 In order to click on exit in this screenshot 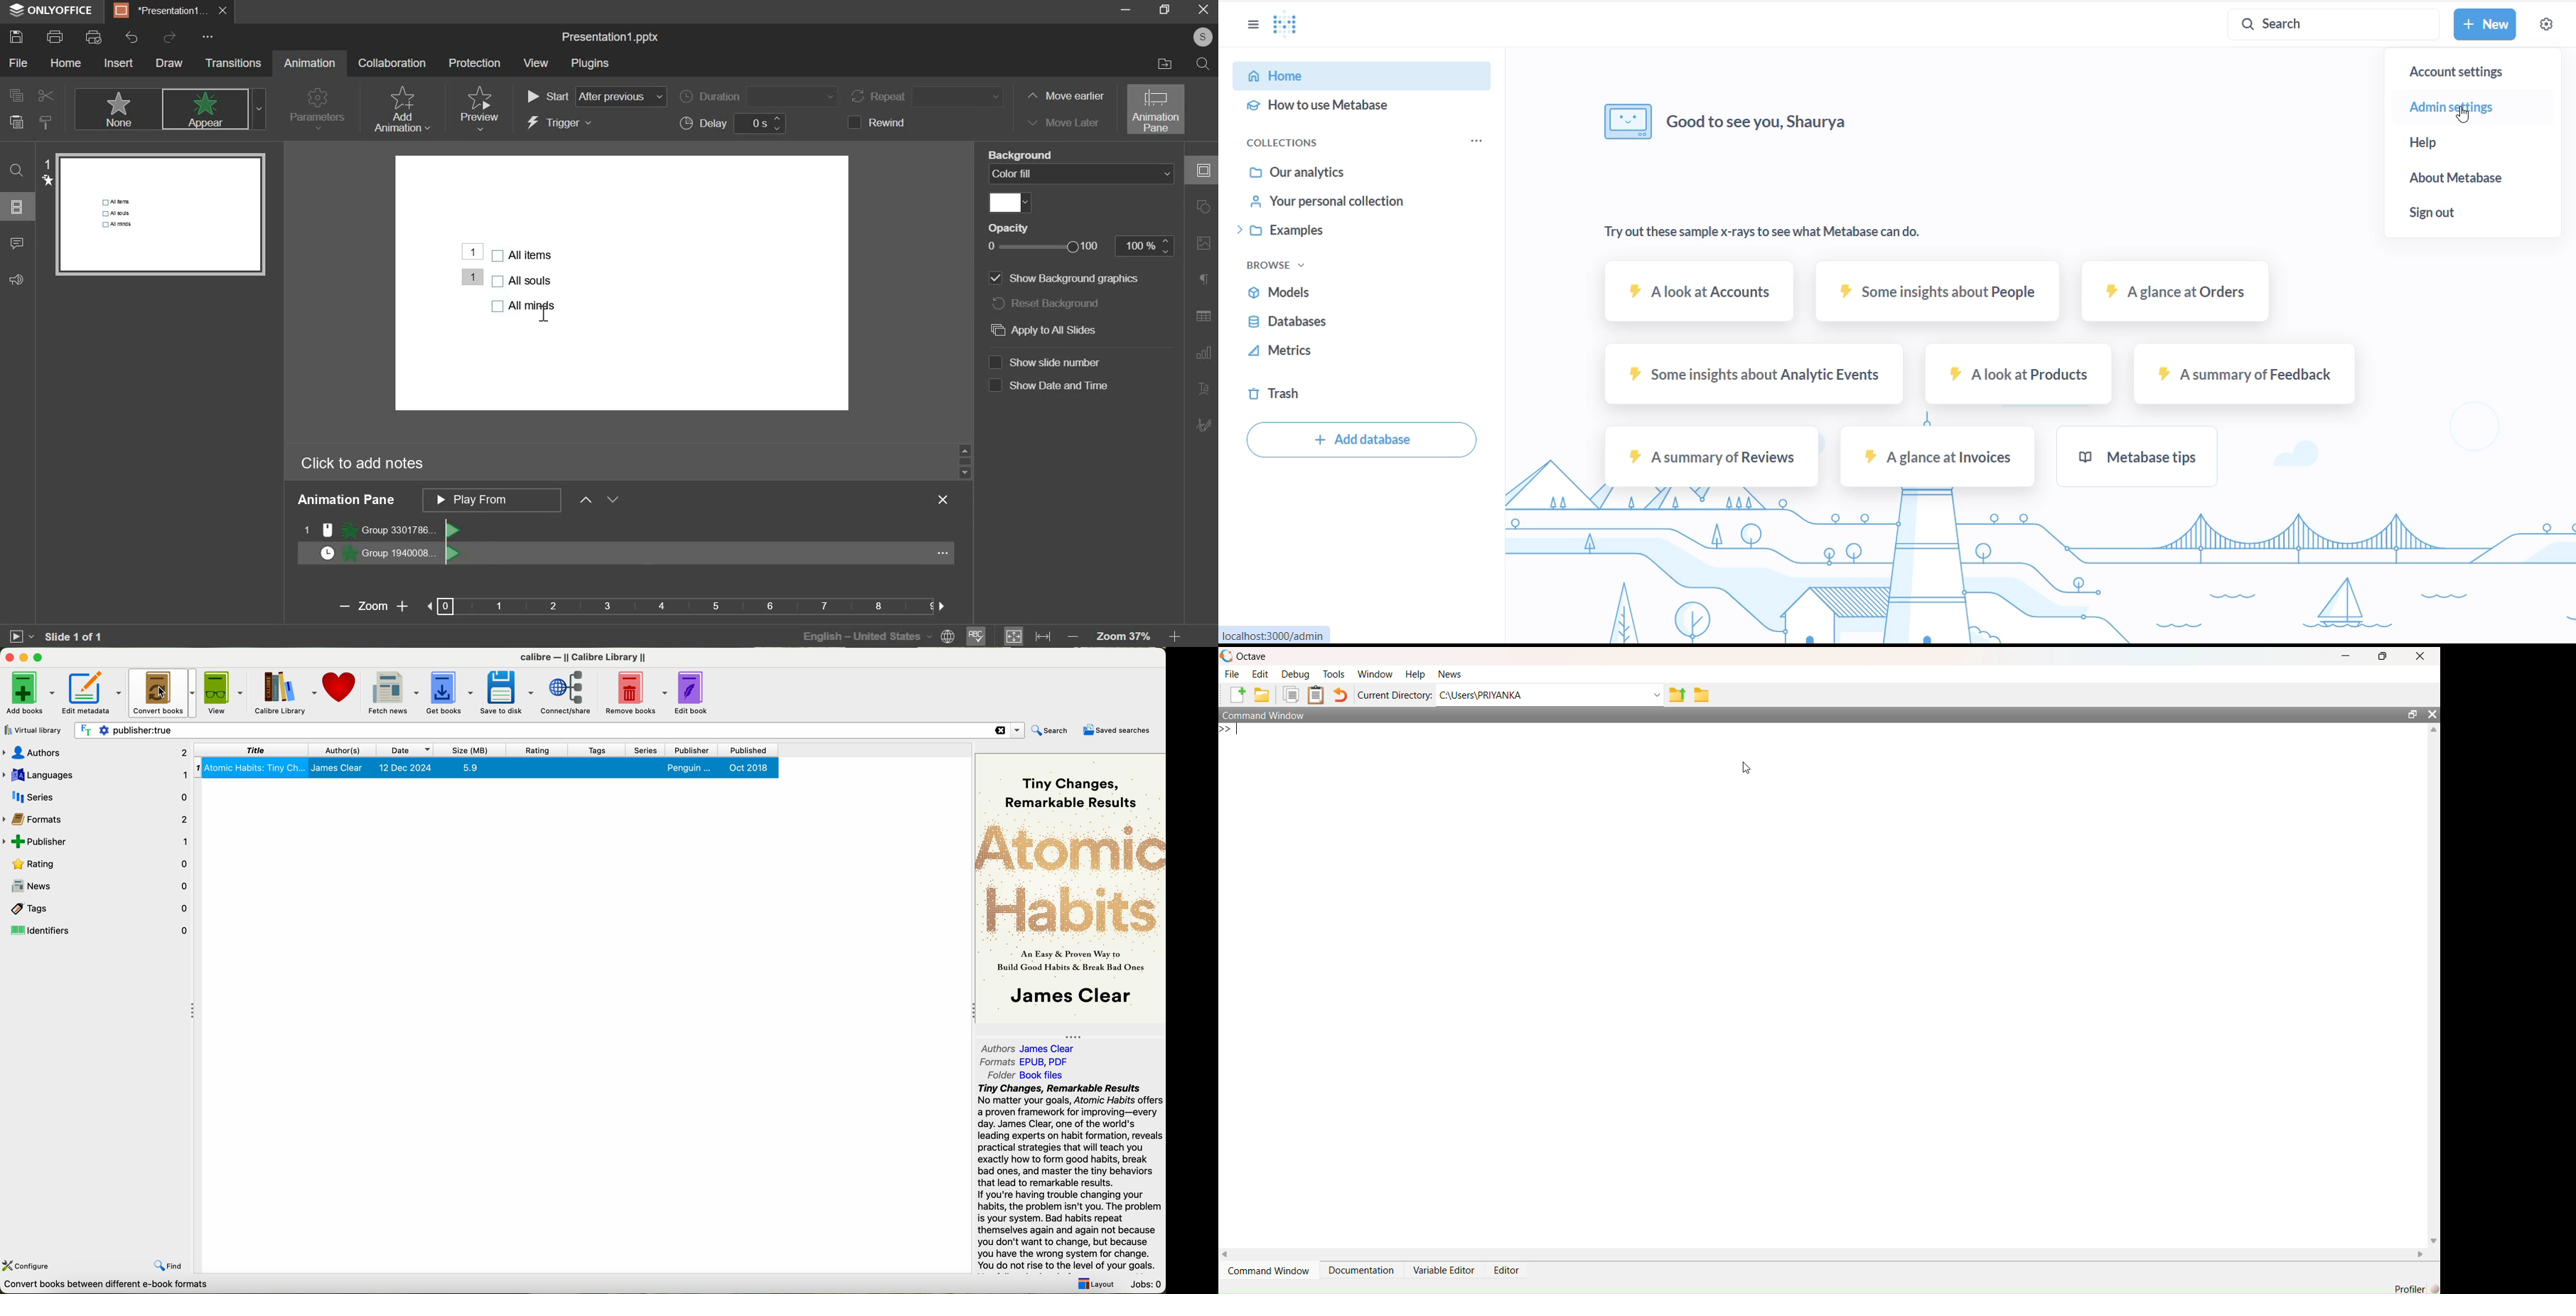, I will do `click(1198, 12)`.